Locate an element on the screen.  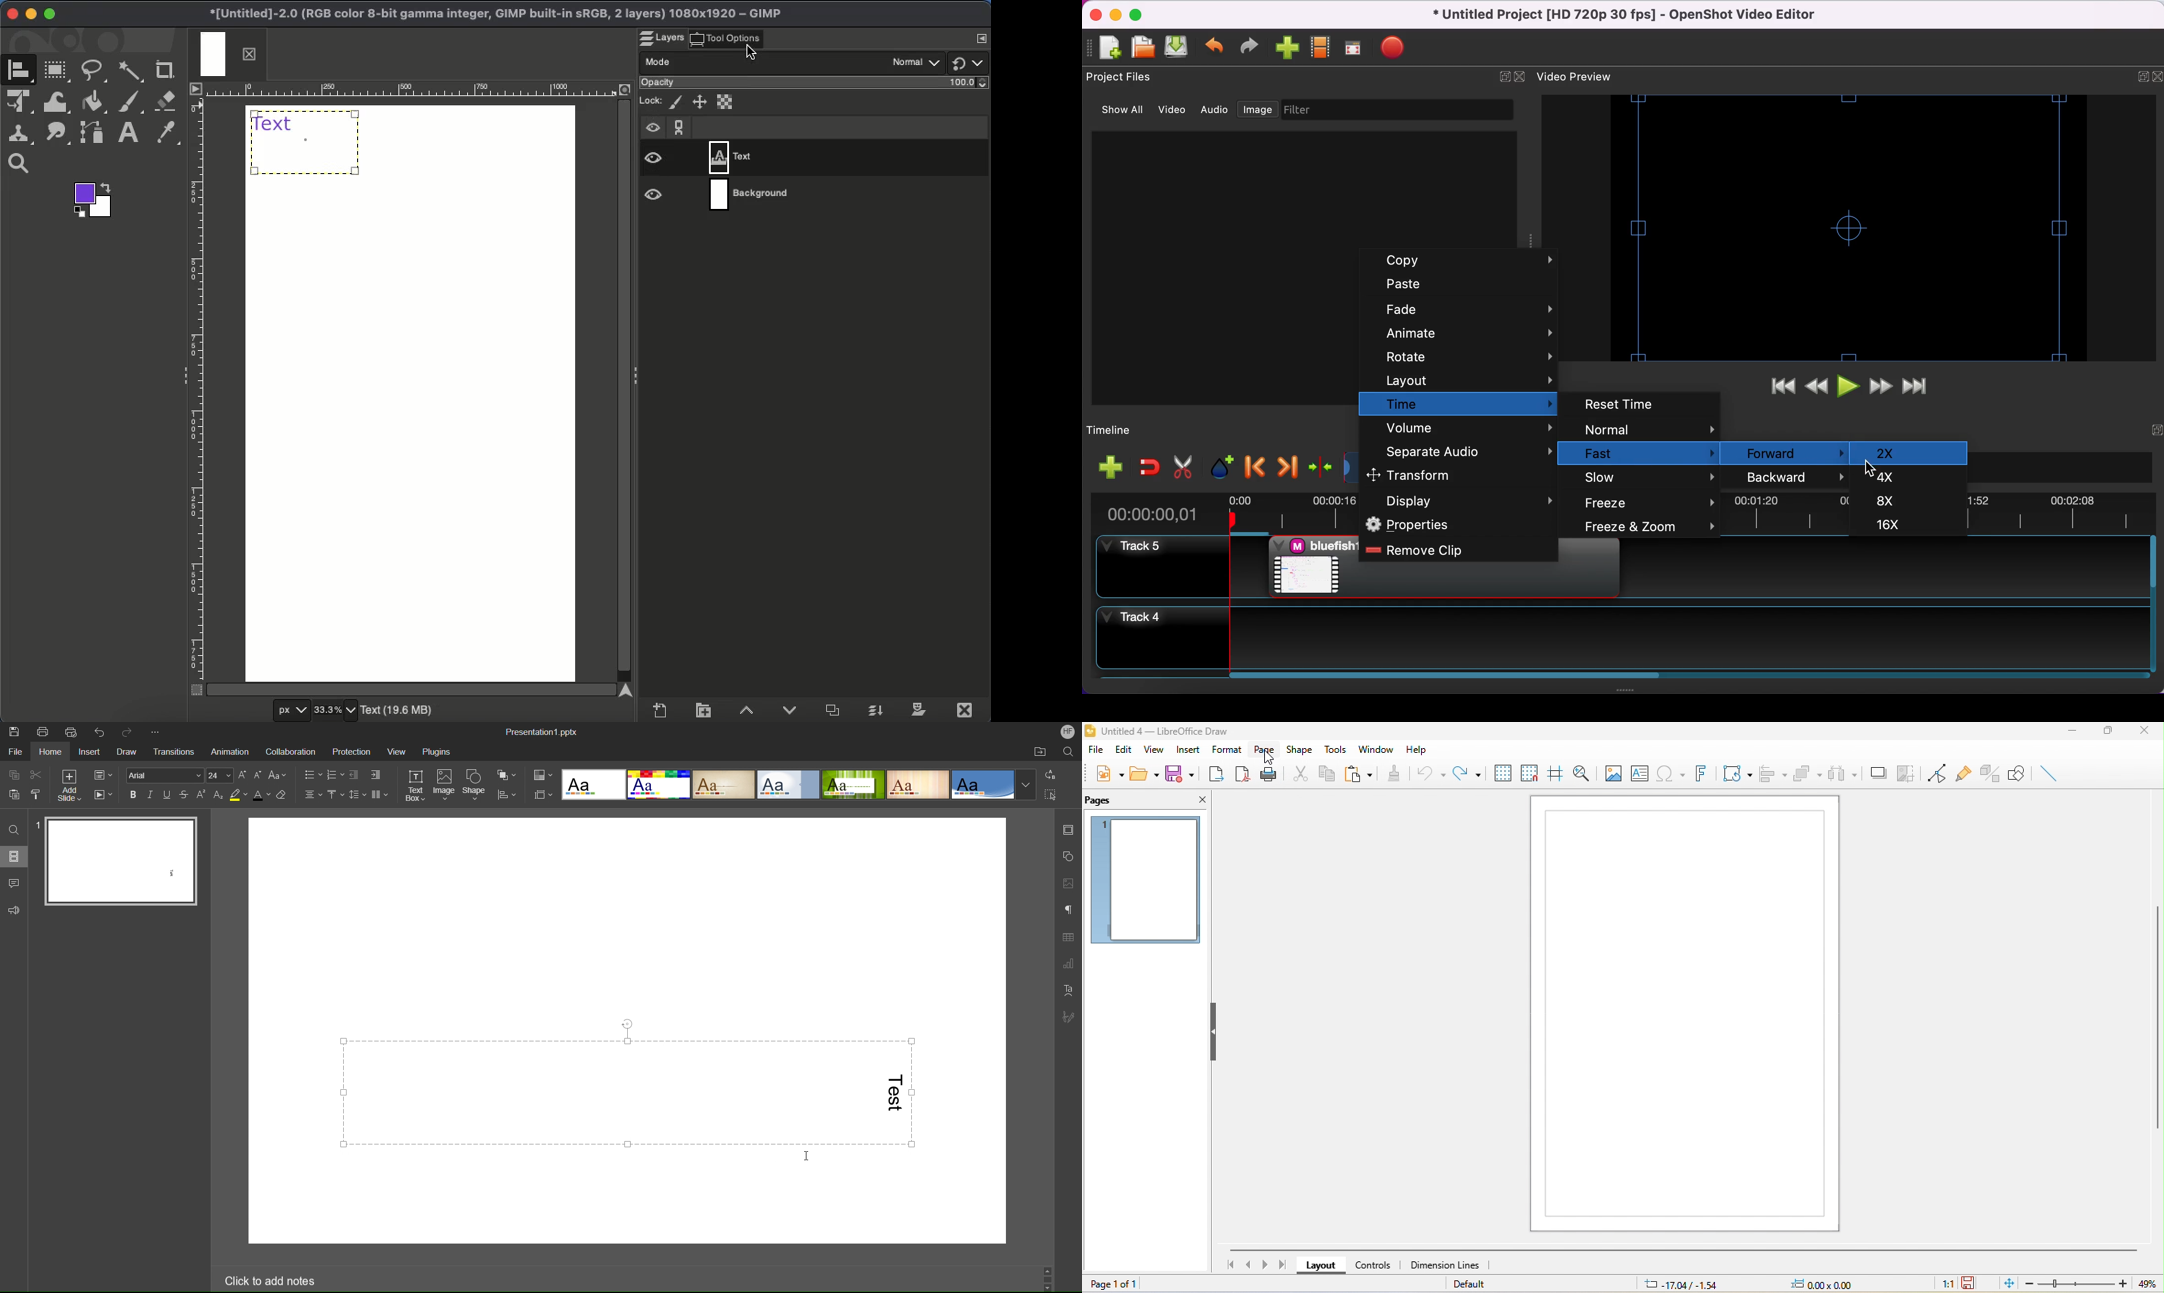
Image Settings is located at coordinates (1068, 884).